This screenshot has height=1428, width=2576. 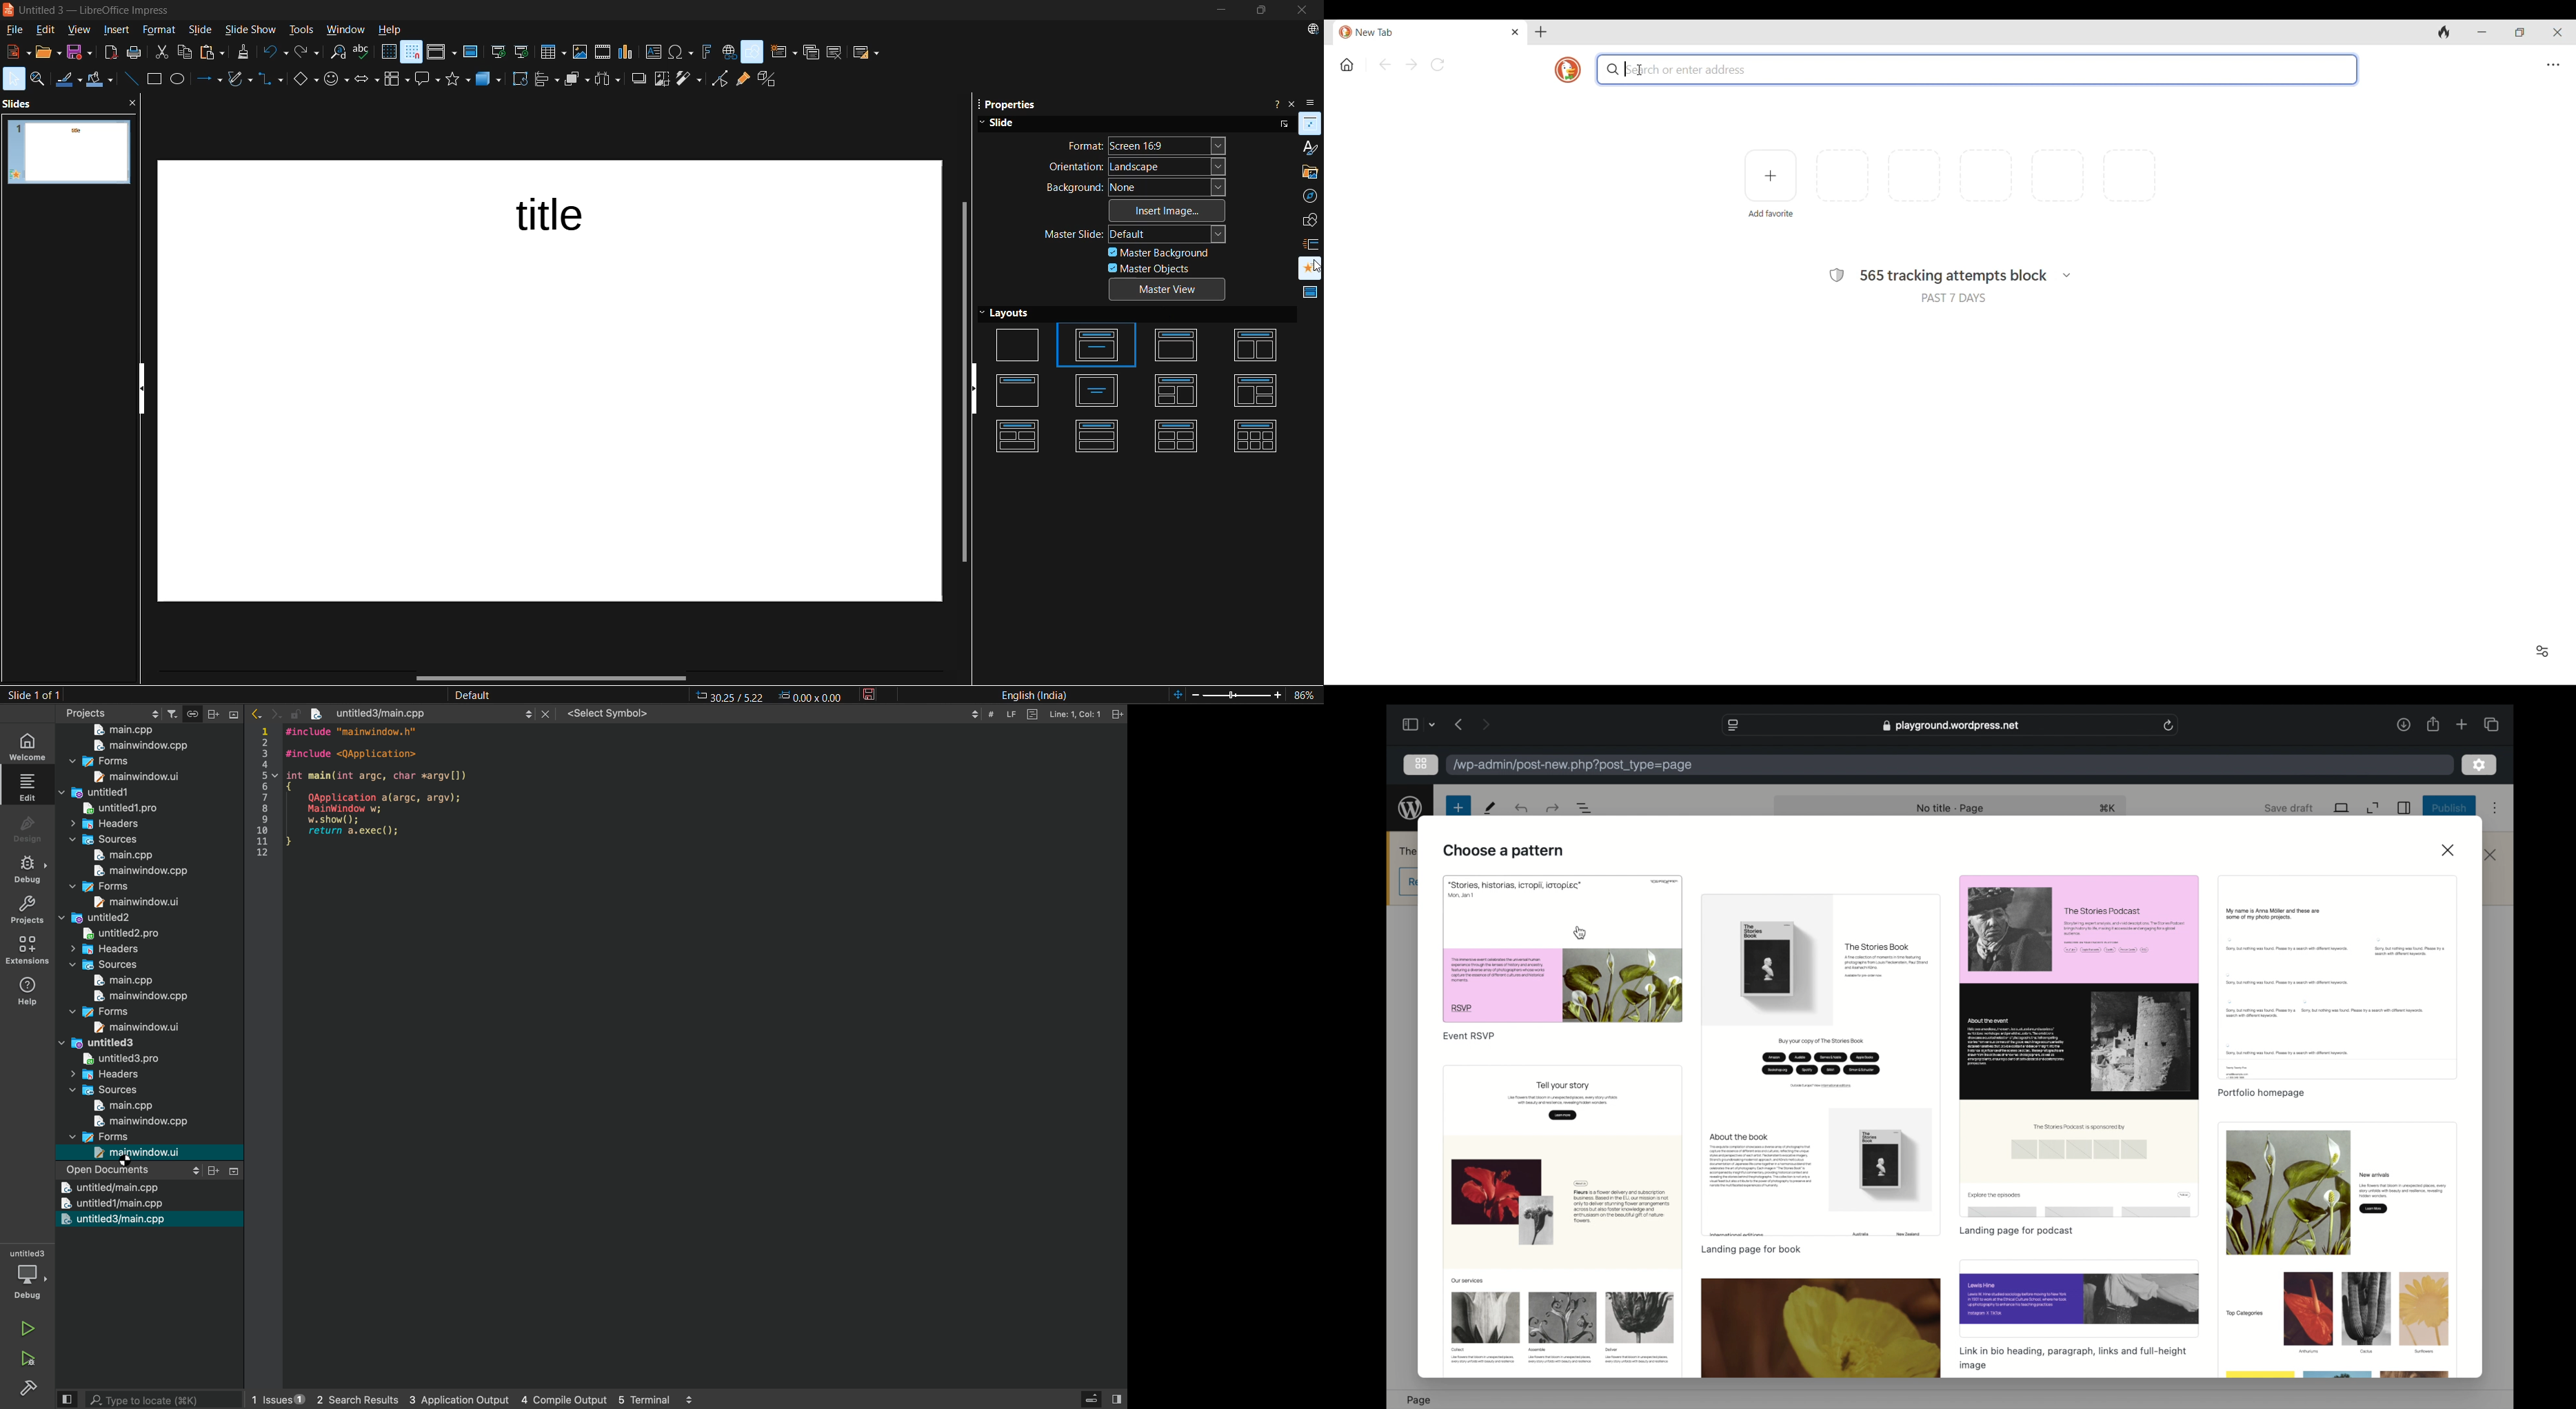 I want to click on insert hyperlink, so click(x=728, y=52).